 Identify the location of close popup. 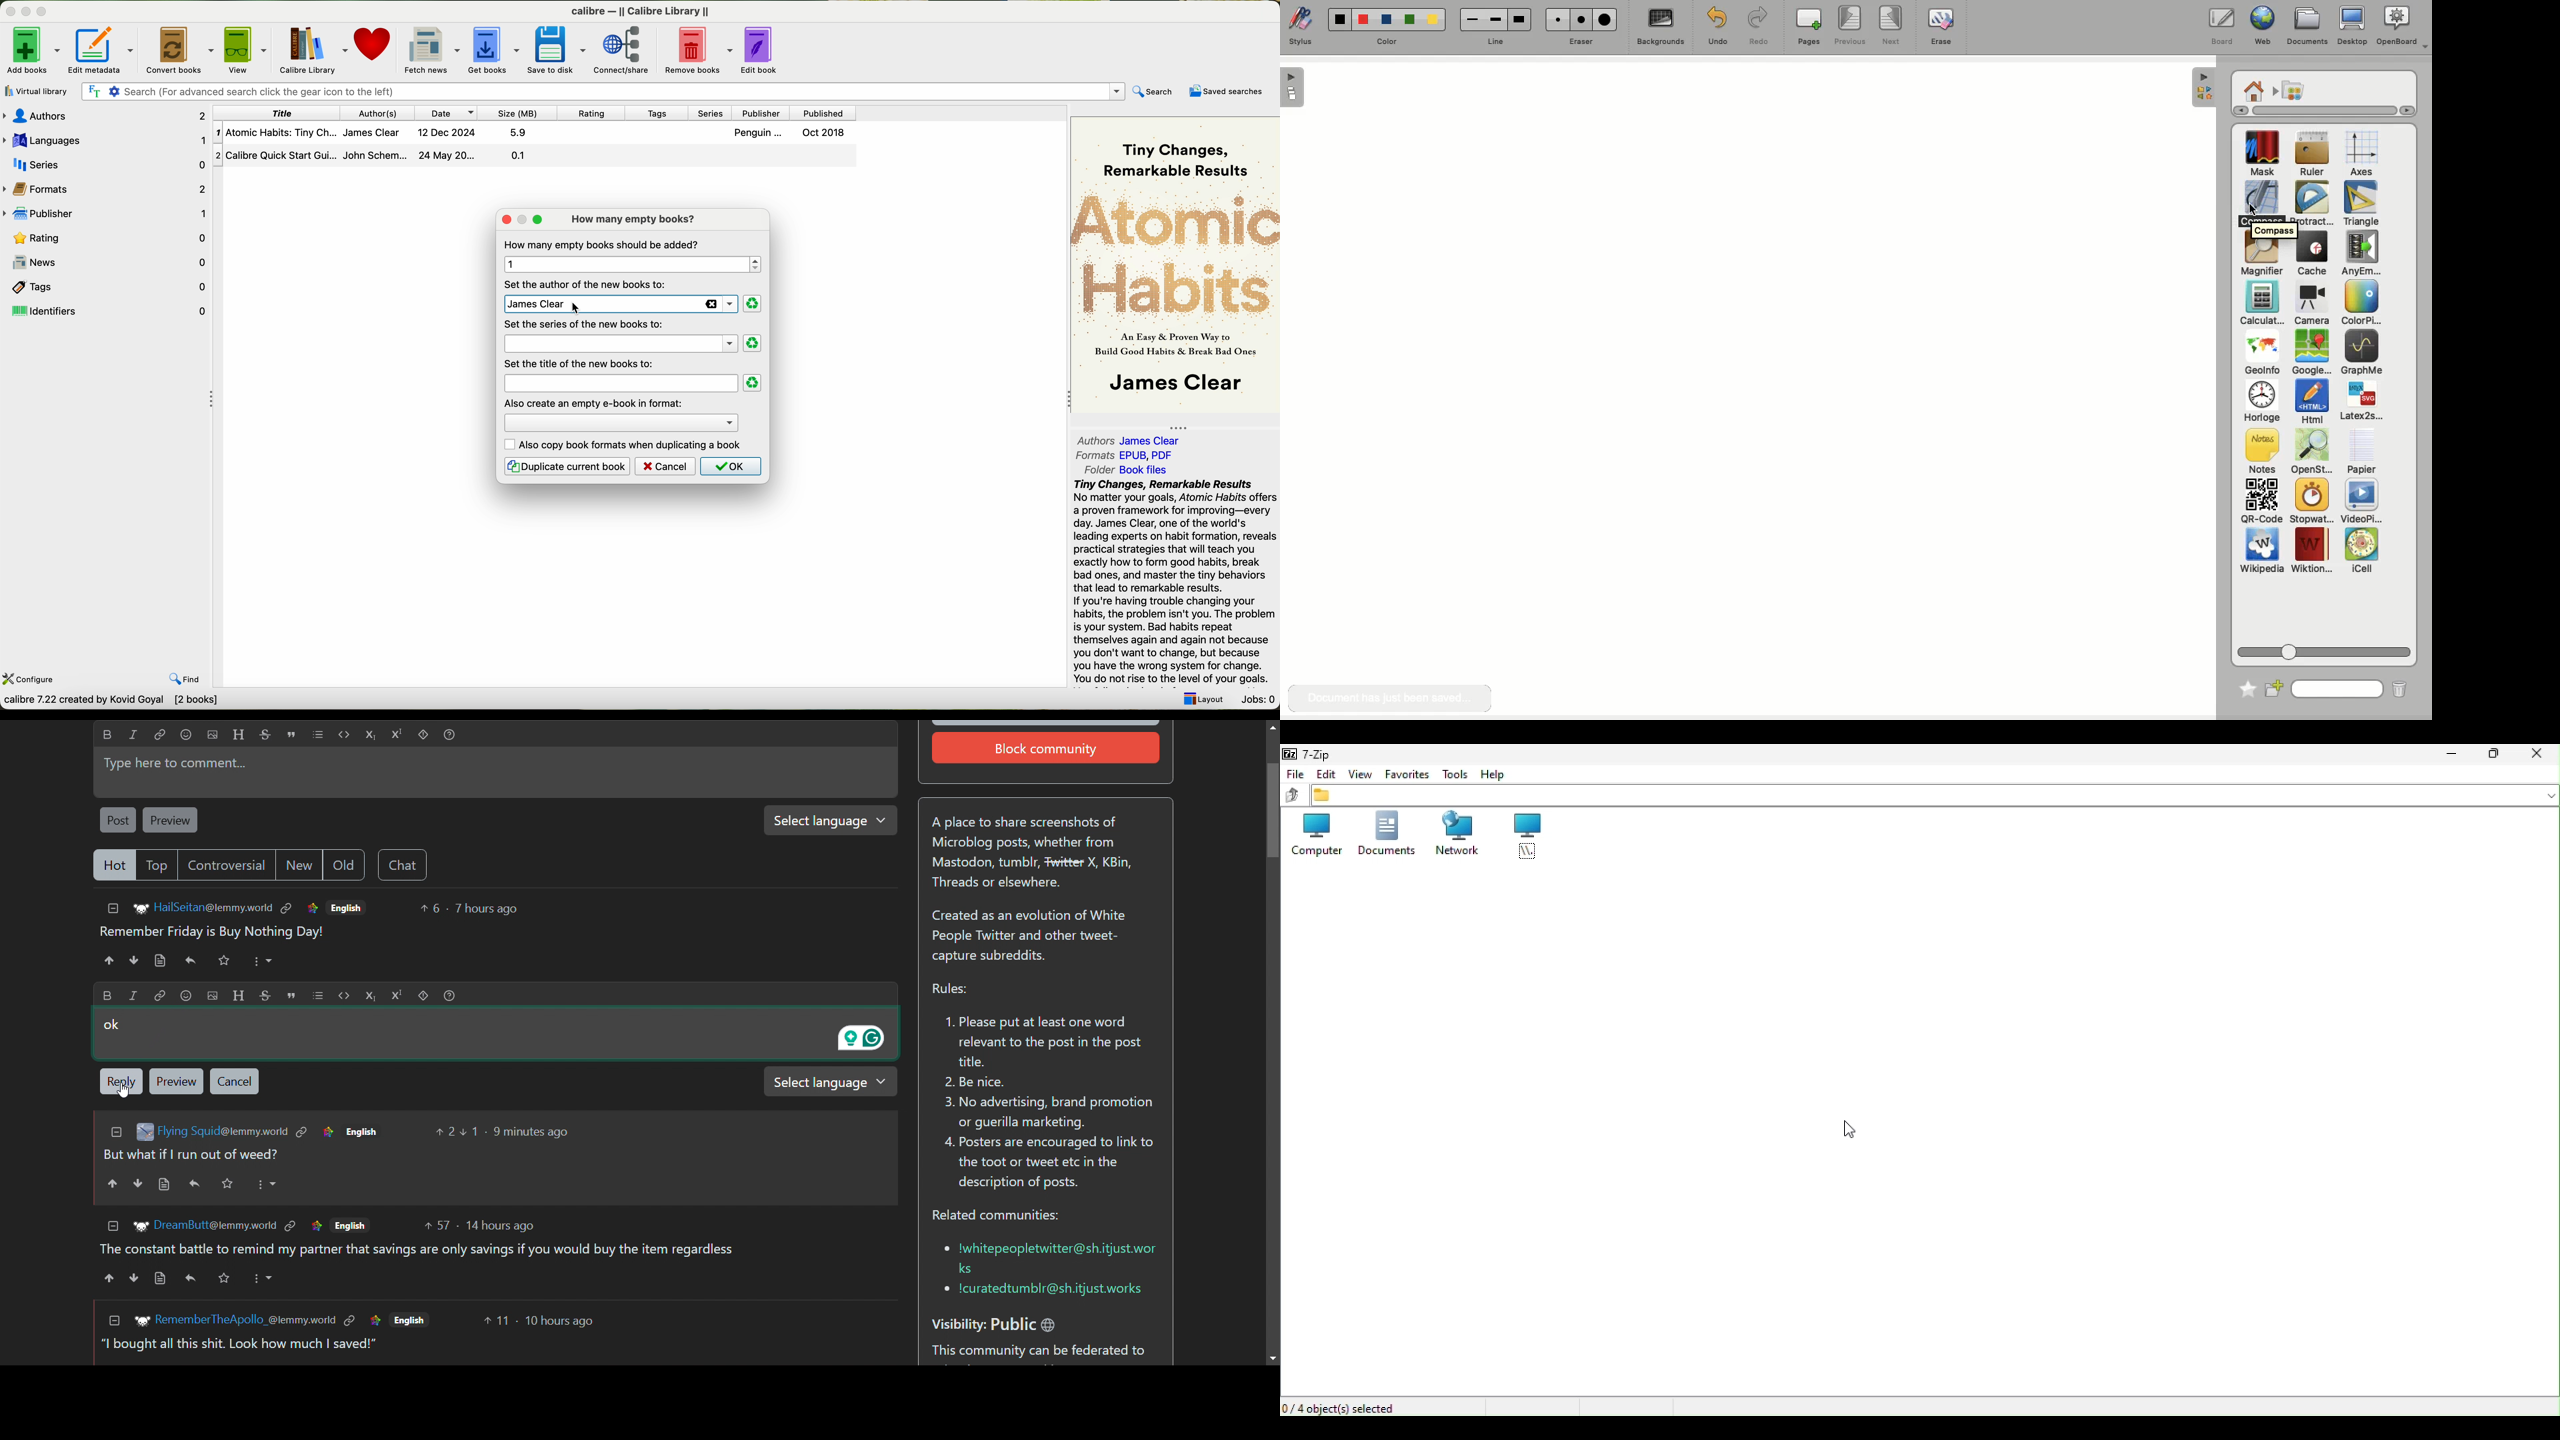
(503, 218).